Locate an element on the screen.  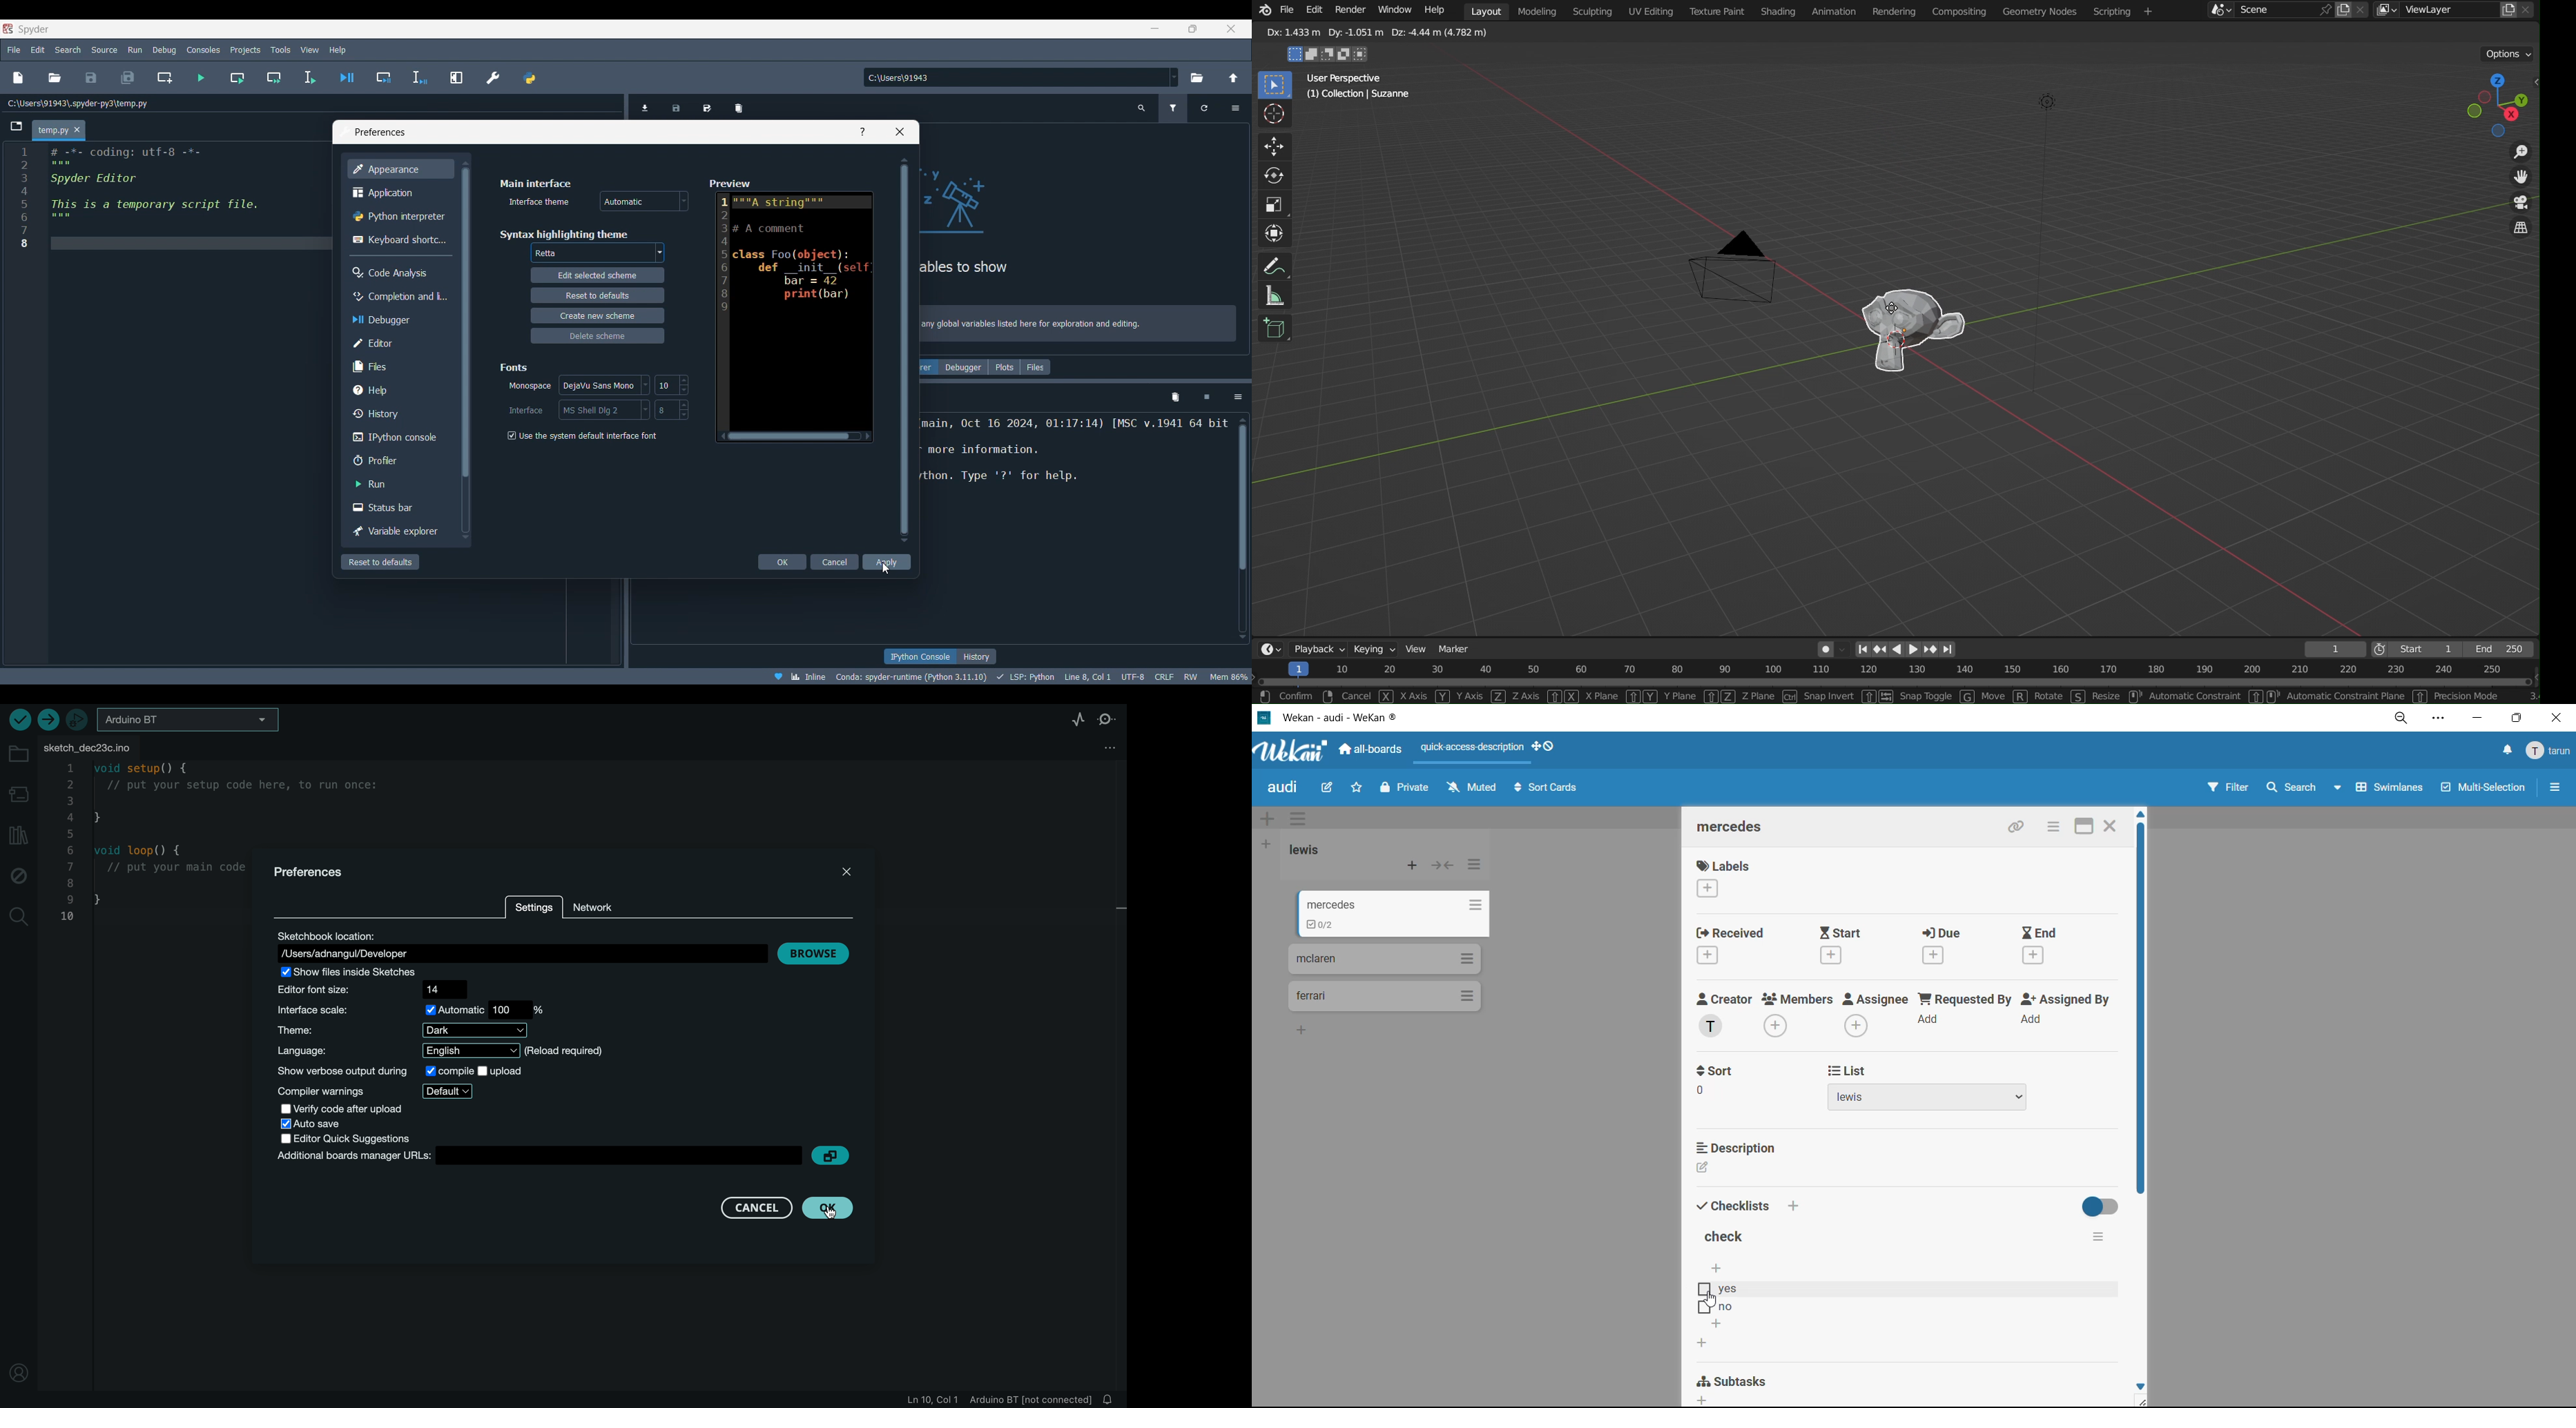
History is located at coordinates (398, 413).